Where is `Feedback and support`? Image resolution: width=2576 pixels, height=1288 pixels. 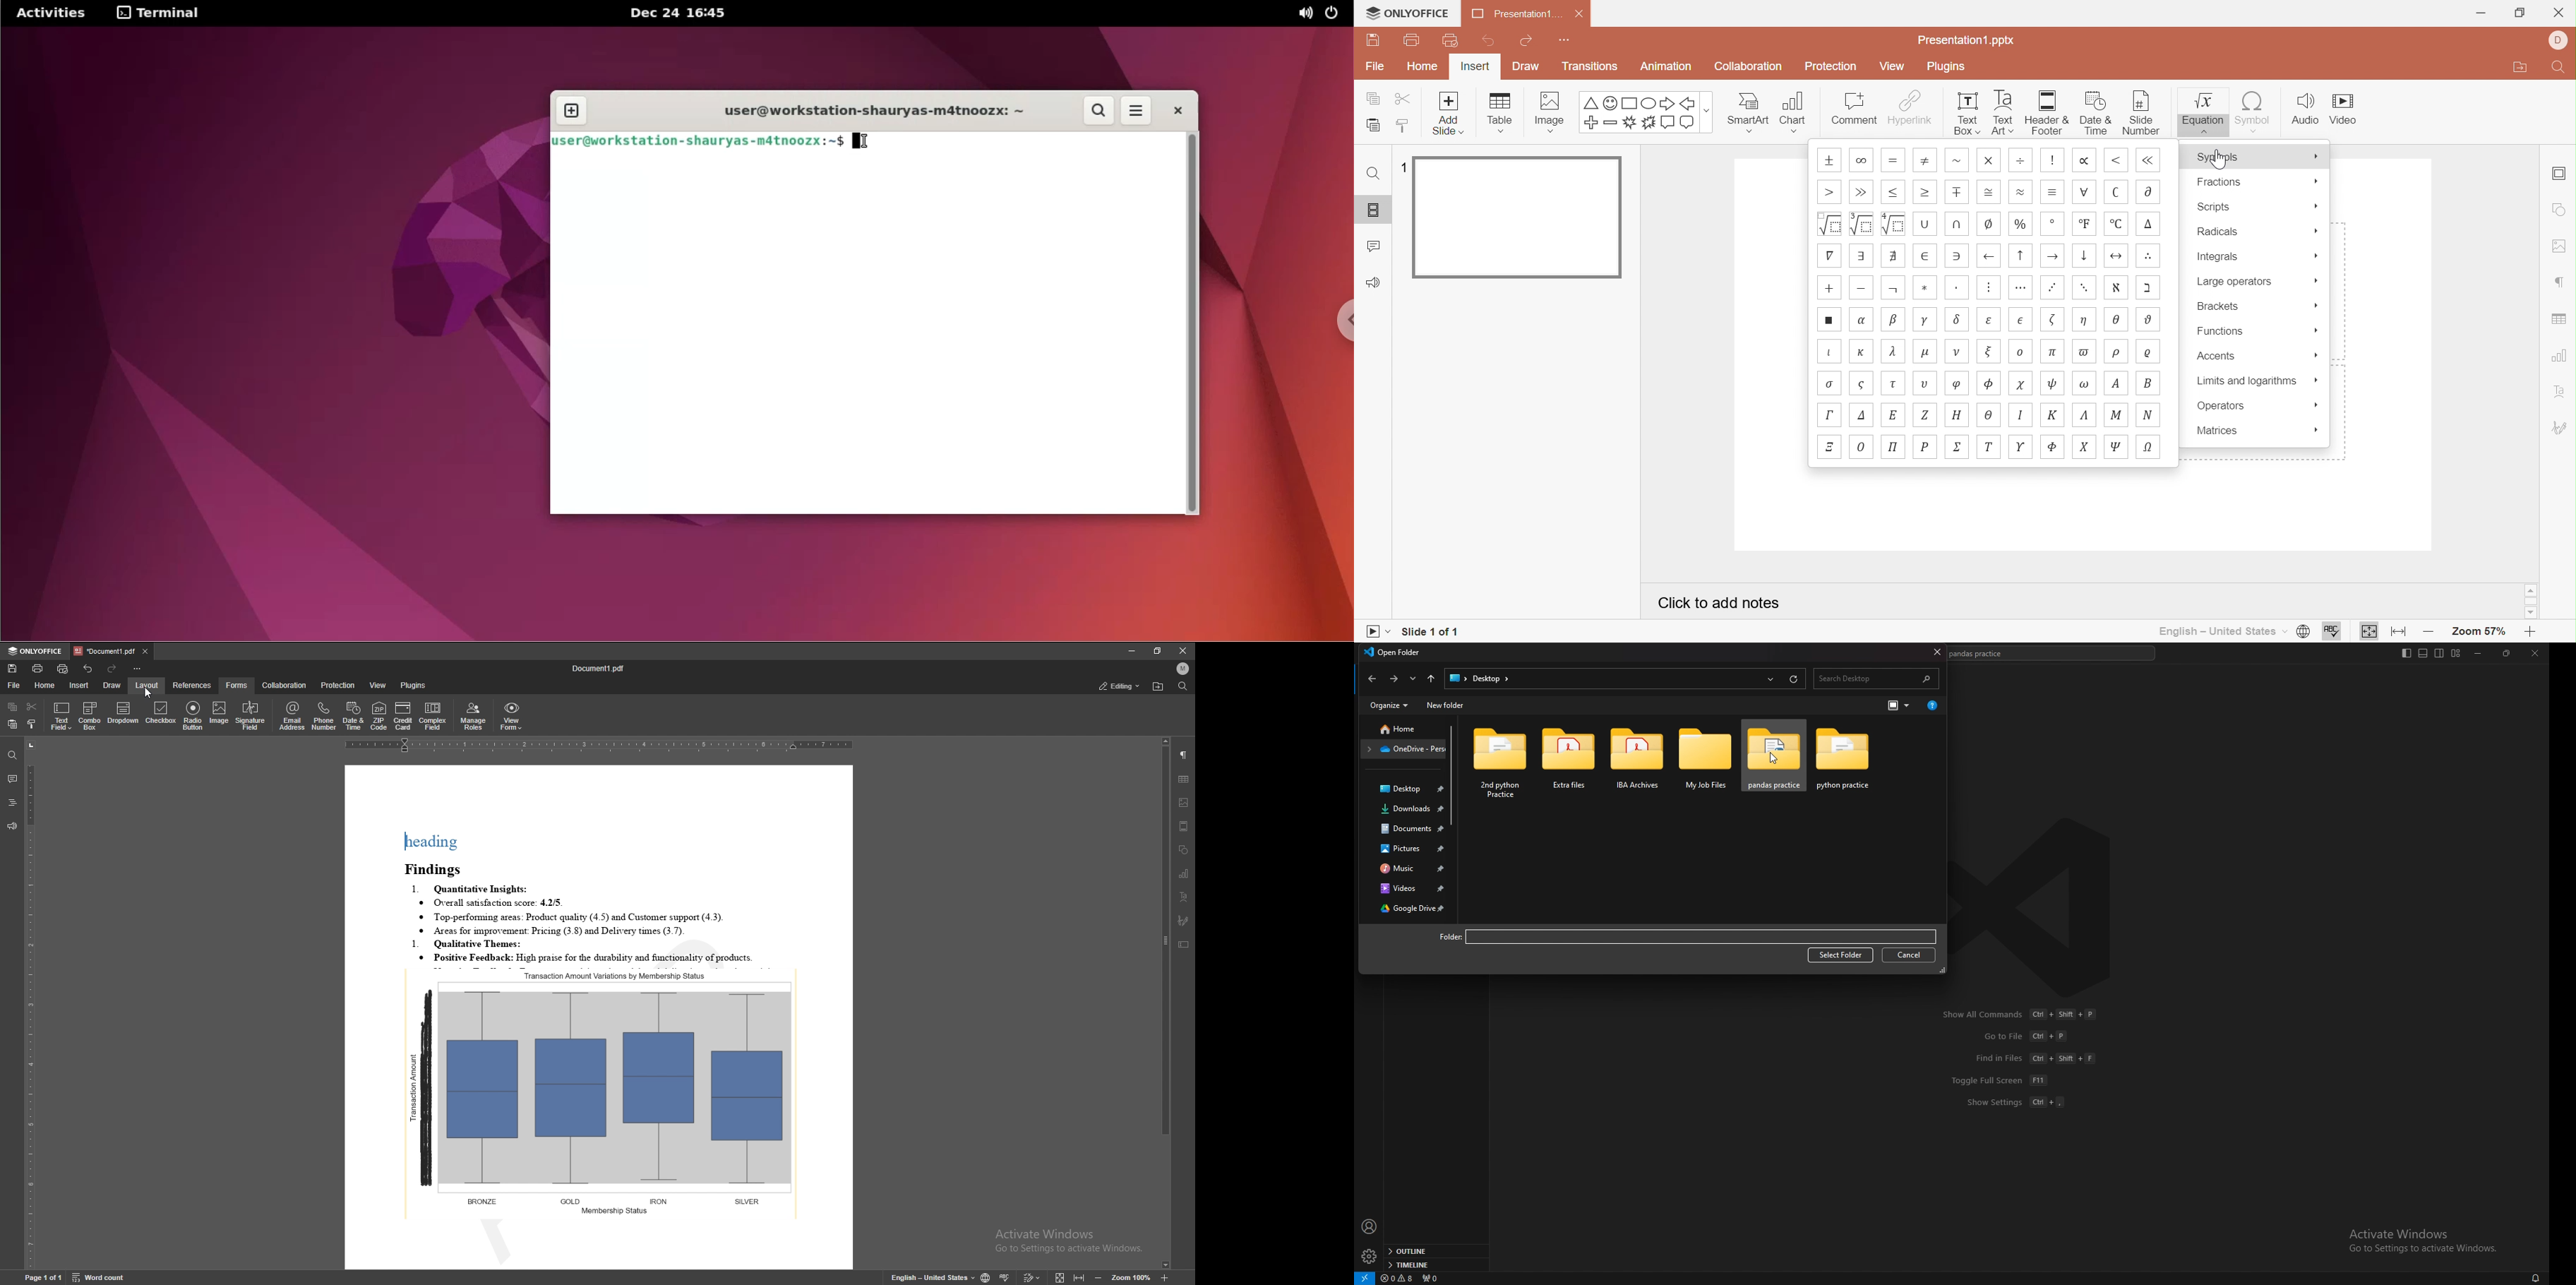 Feedback and support is located at coordinates (1376, 282).